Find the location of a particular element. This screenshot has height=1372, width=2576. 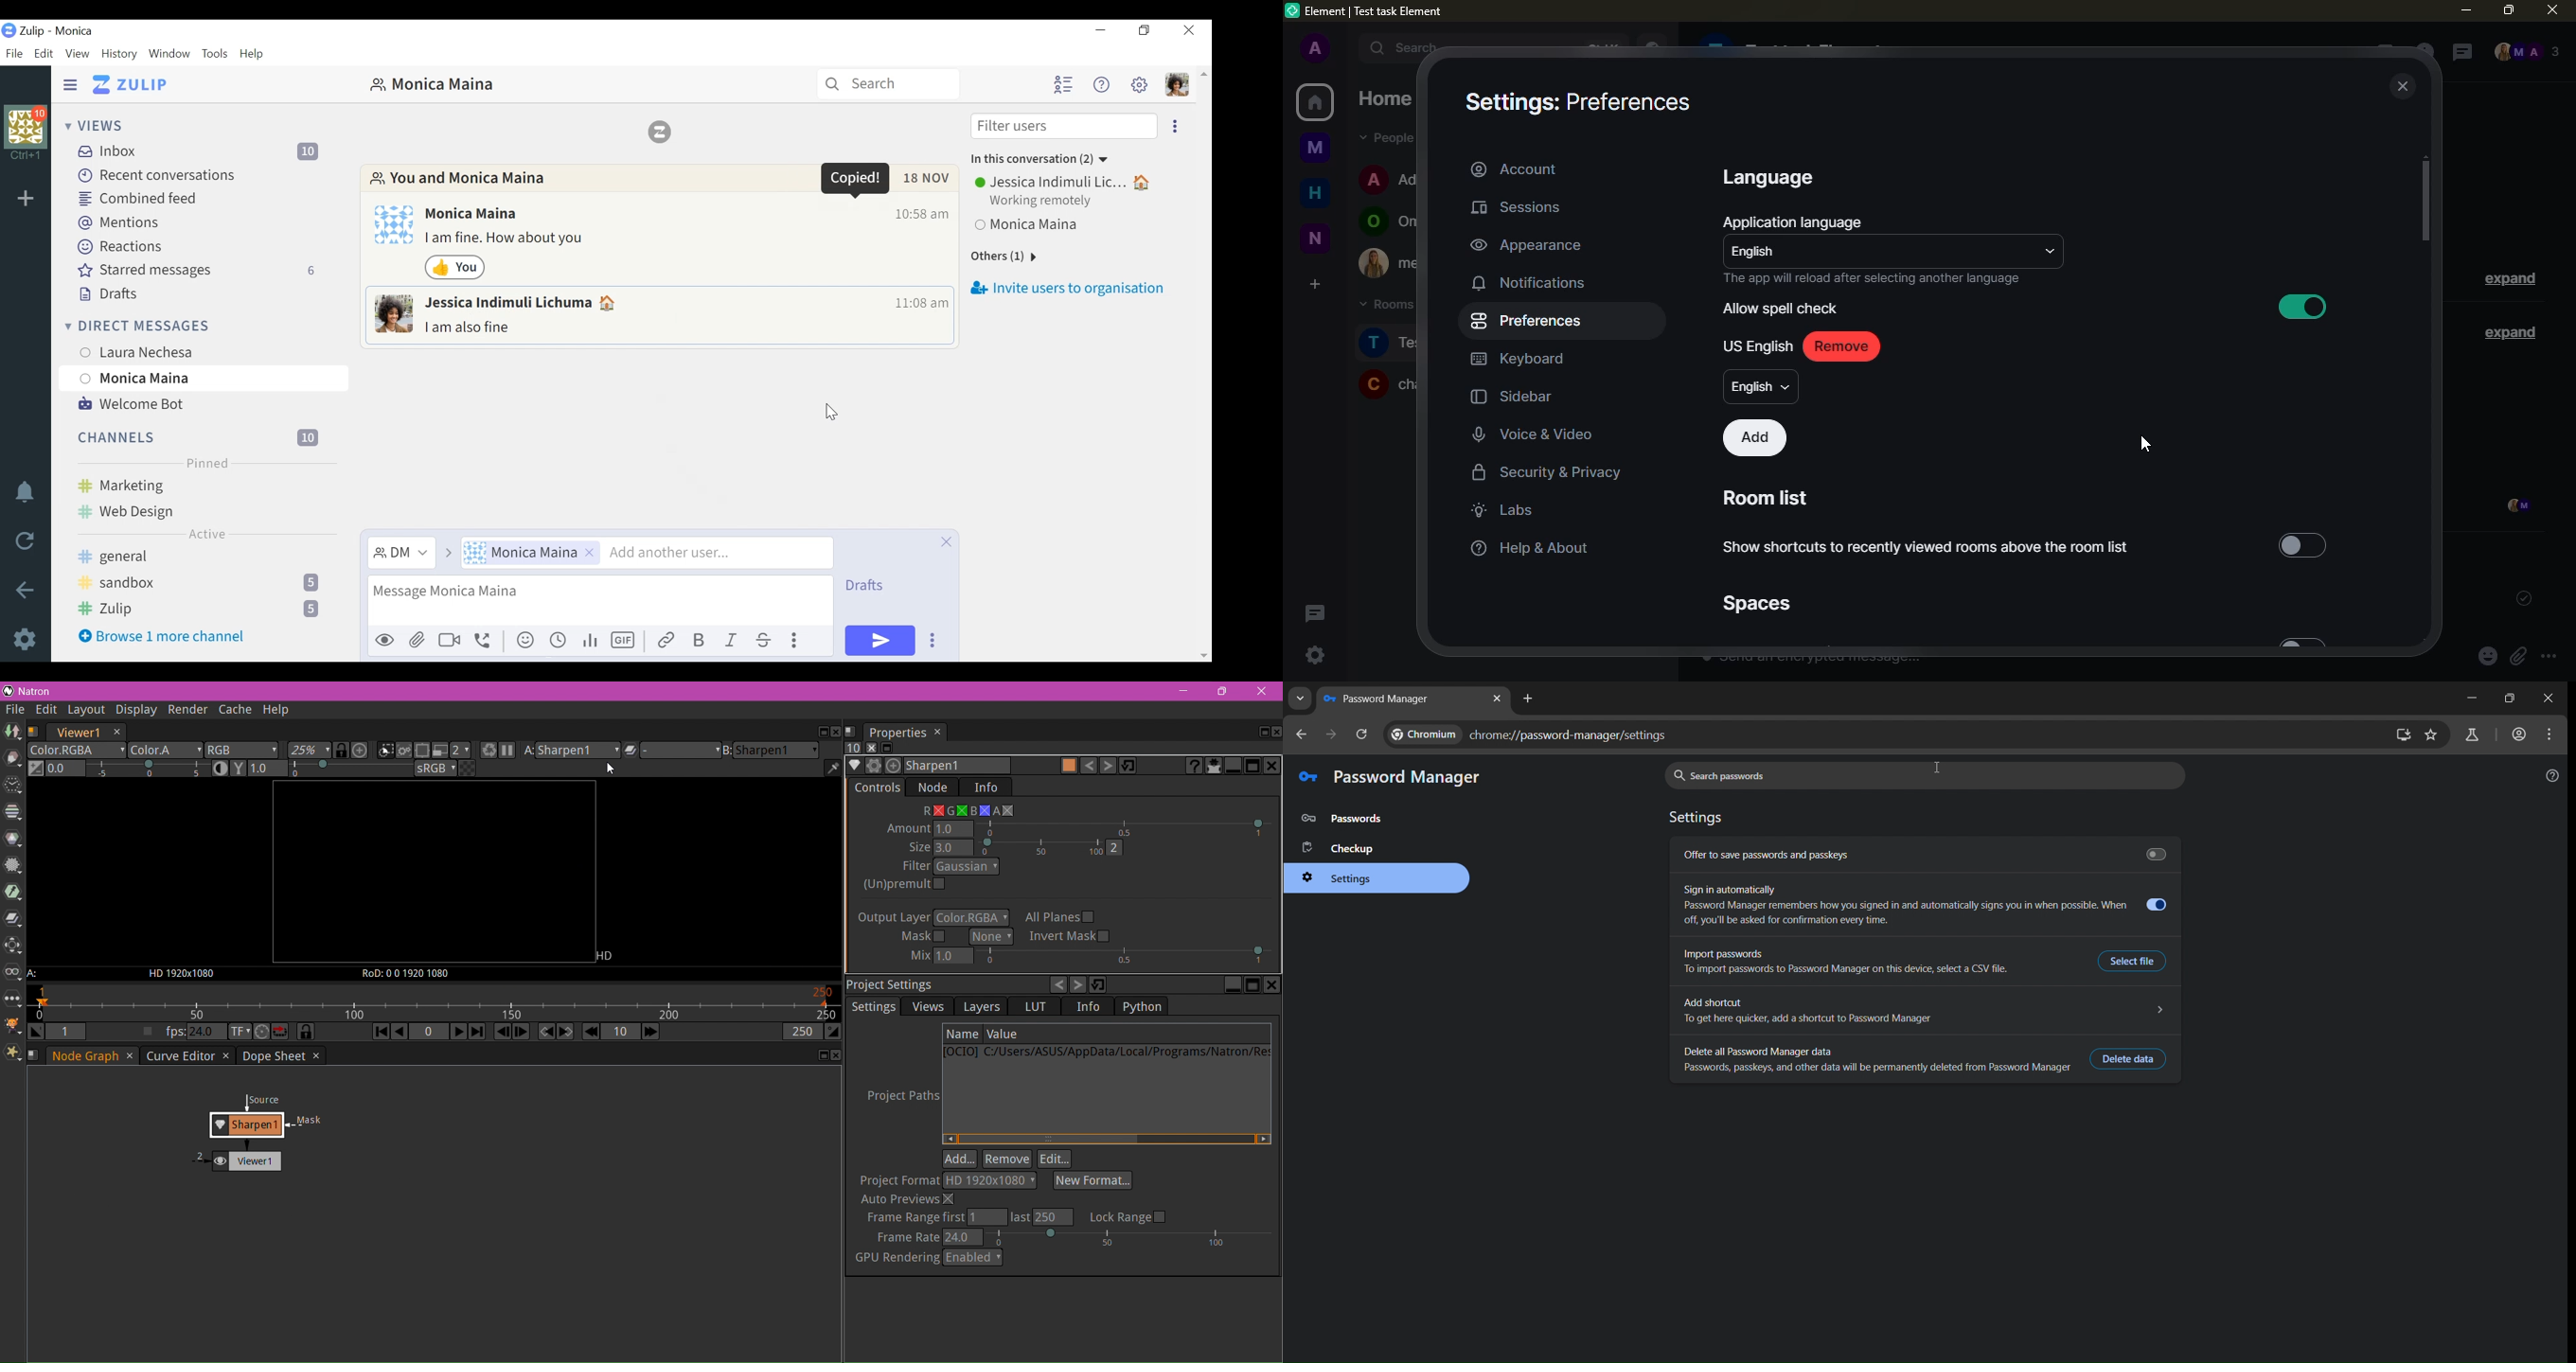

Mix factor between the original and the transformed image is located at coordinates (1088, 957).